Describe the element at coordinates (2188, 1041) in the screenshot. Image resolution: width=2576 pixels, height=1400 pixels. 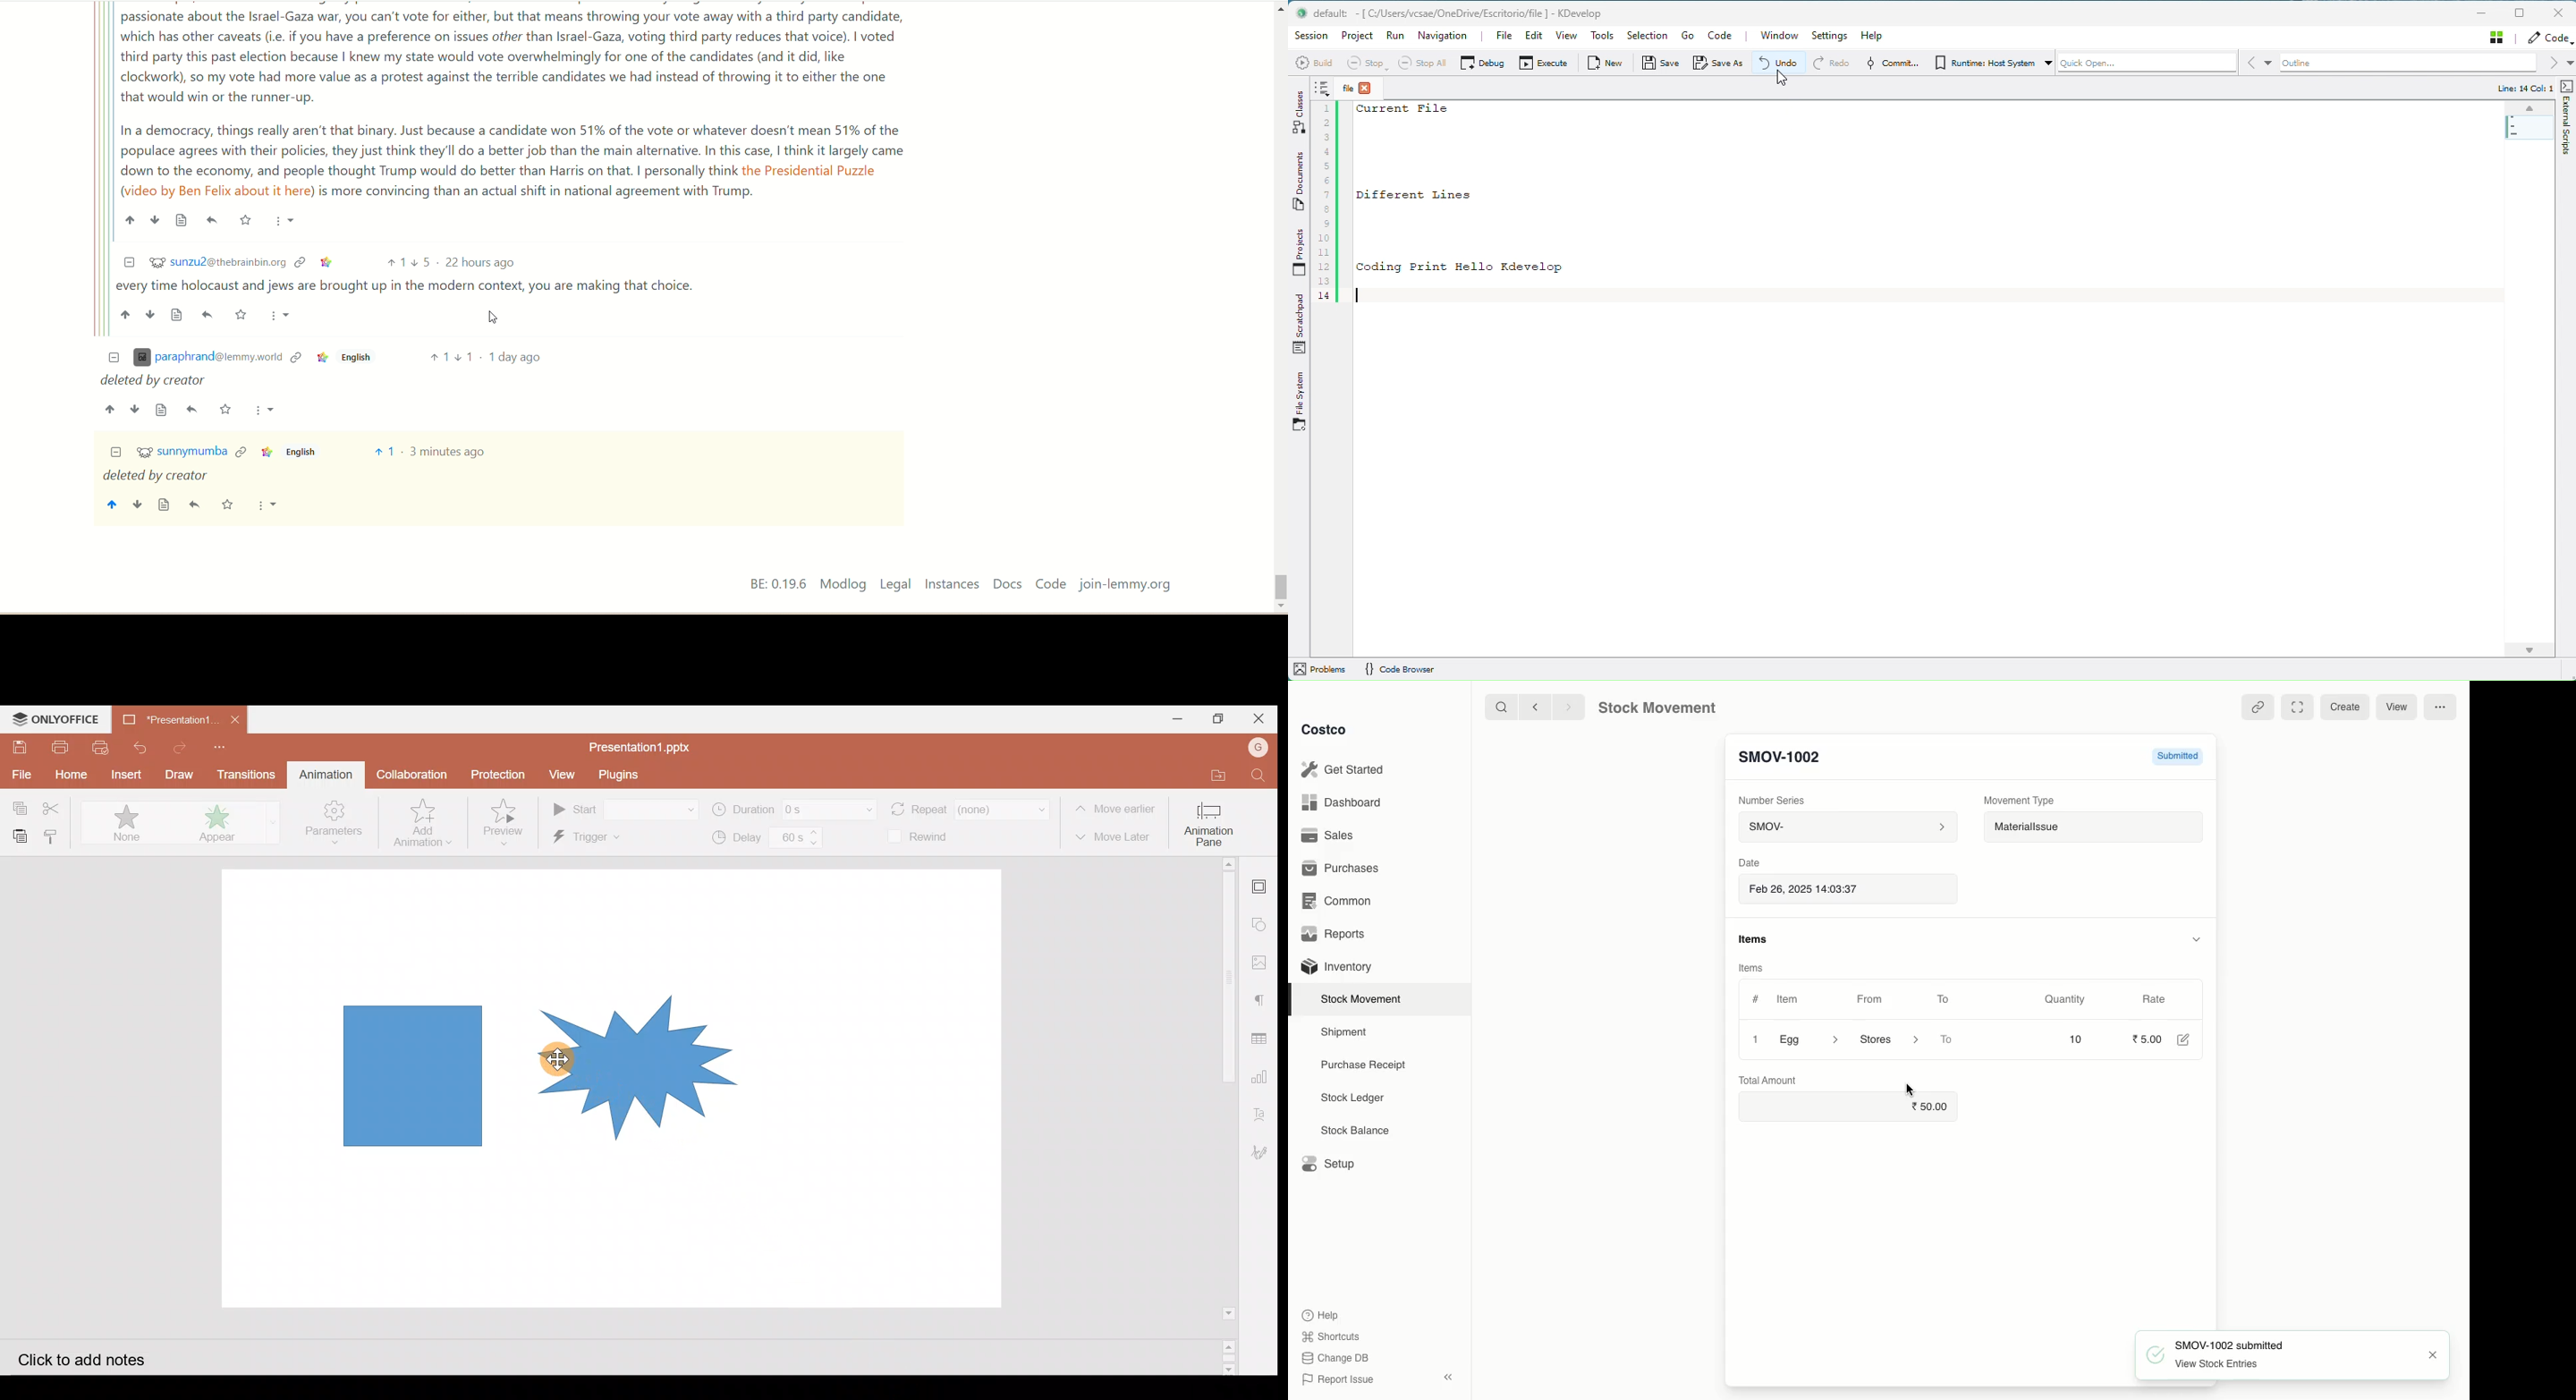
I see `Edit` at that location.